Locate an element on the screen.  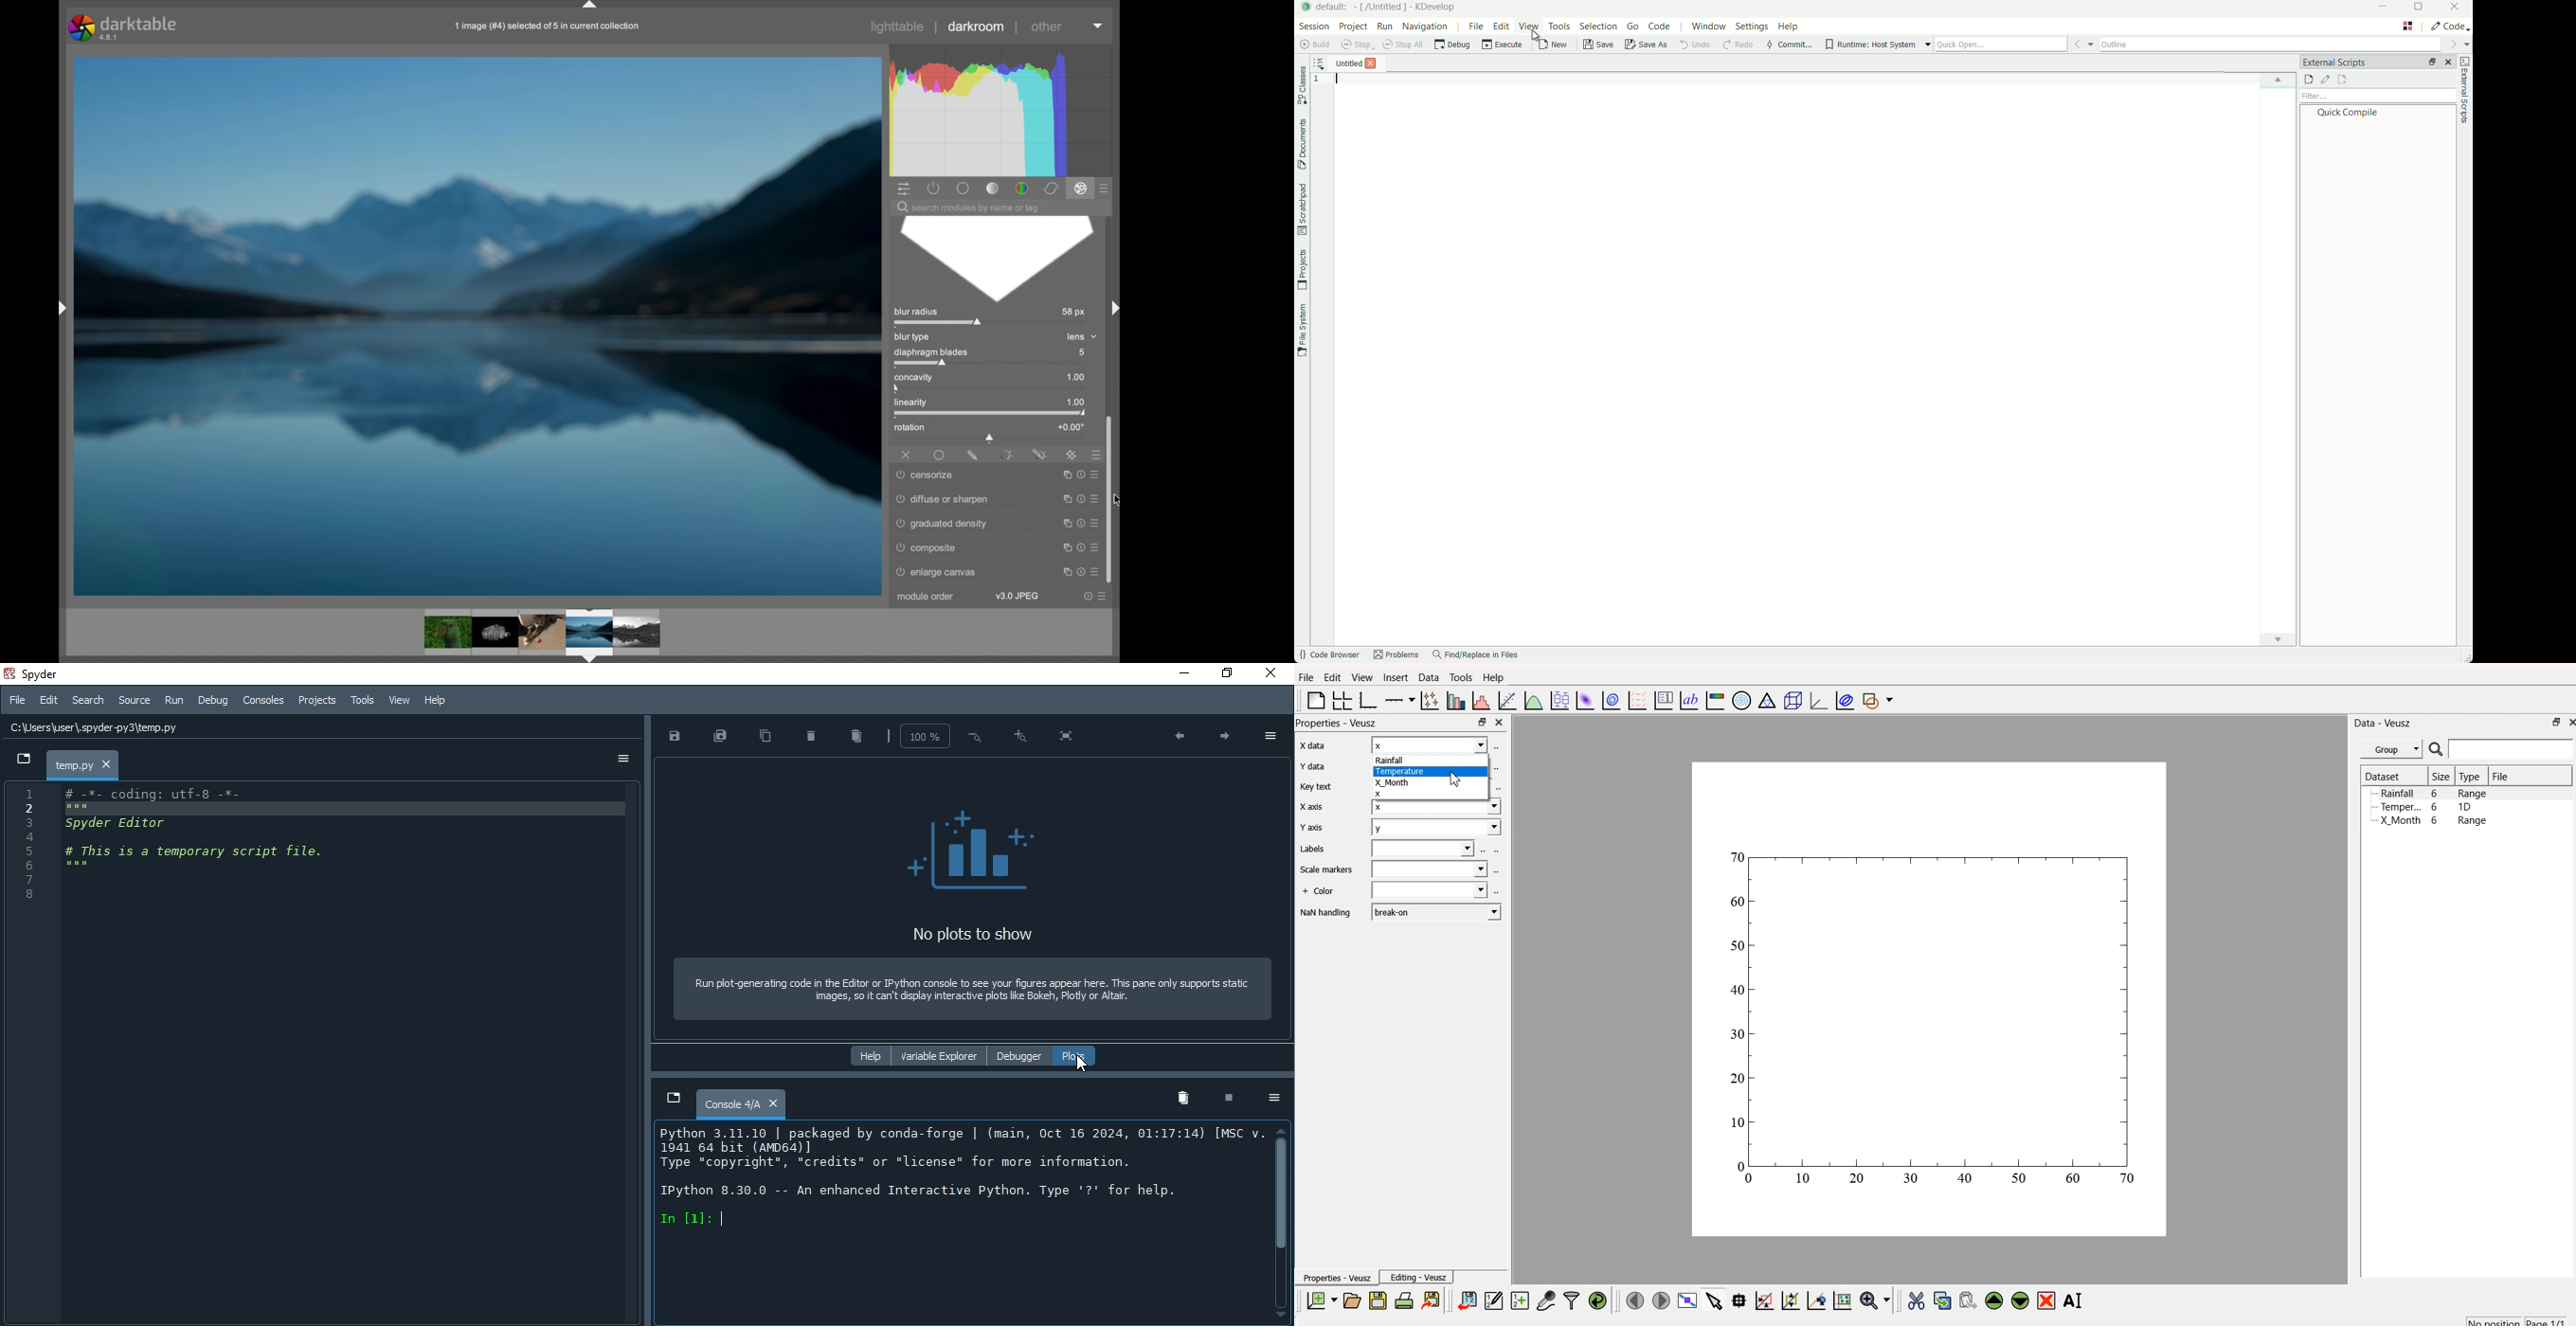
v3.0jpeg is located at coordinates (1017, 596).